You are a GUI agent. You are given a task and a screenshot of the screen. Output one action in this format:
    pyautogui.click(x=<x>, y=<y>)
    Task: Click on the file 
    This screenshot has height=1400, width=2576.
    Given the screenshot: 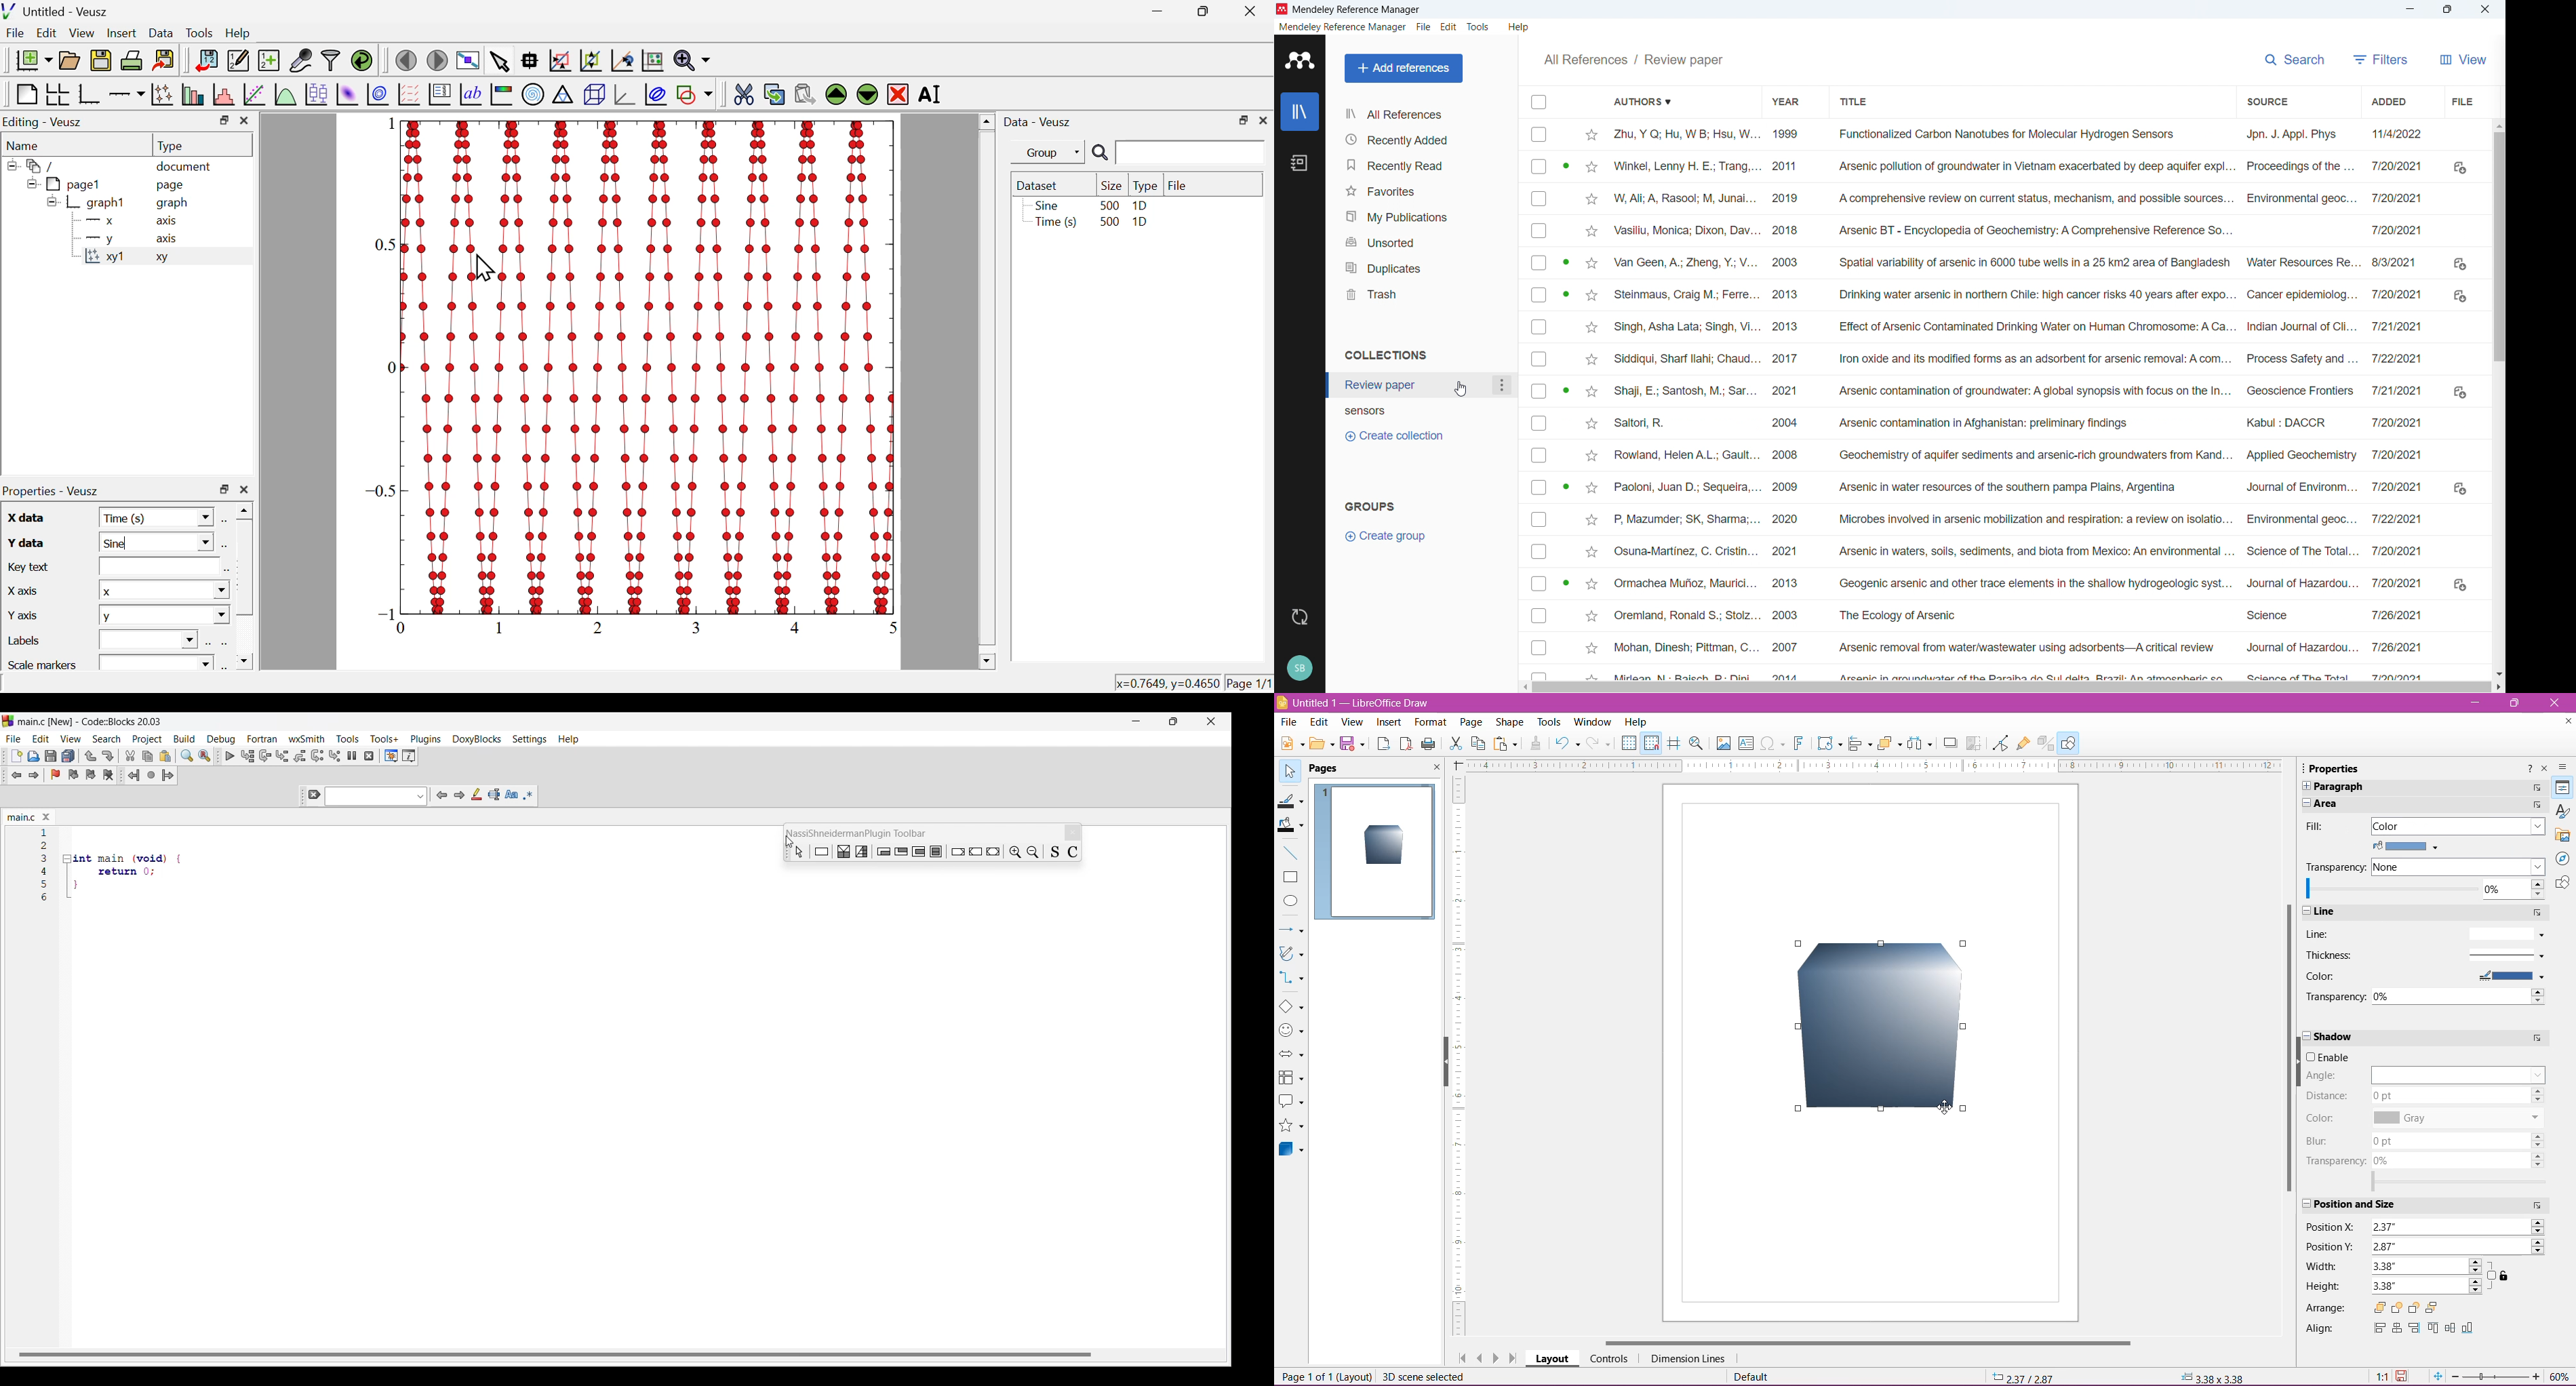 What is the action you would take?
    pyautogui.click(x=2461, y=101)
    